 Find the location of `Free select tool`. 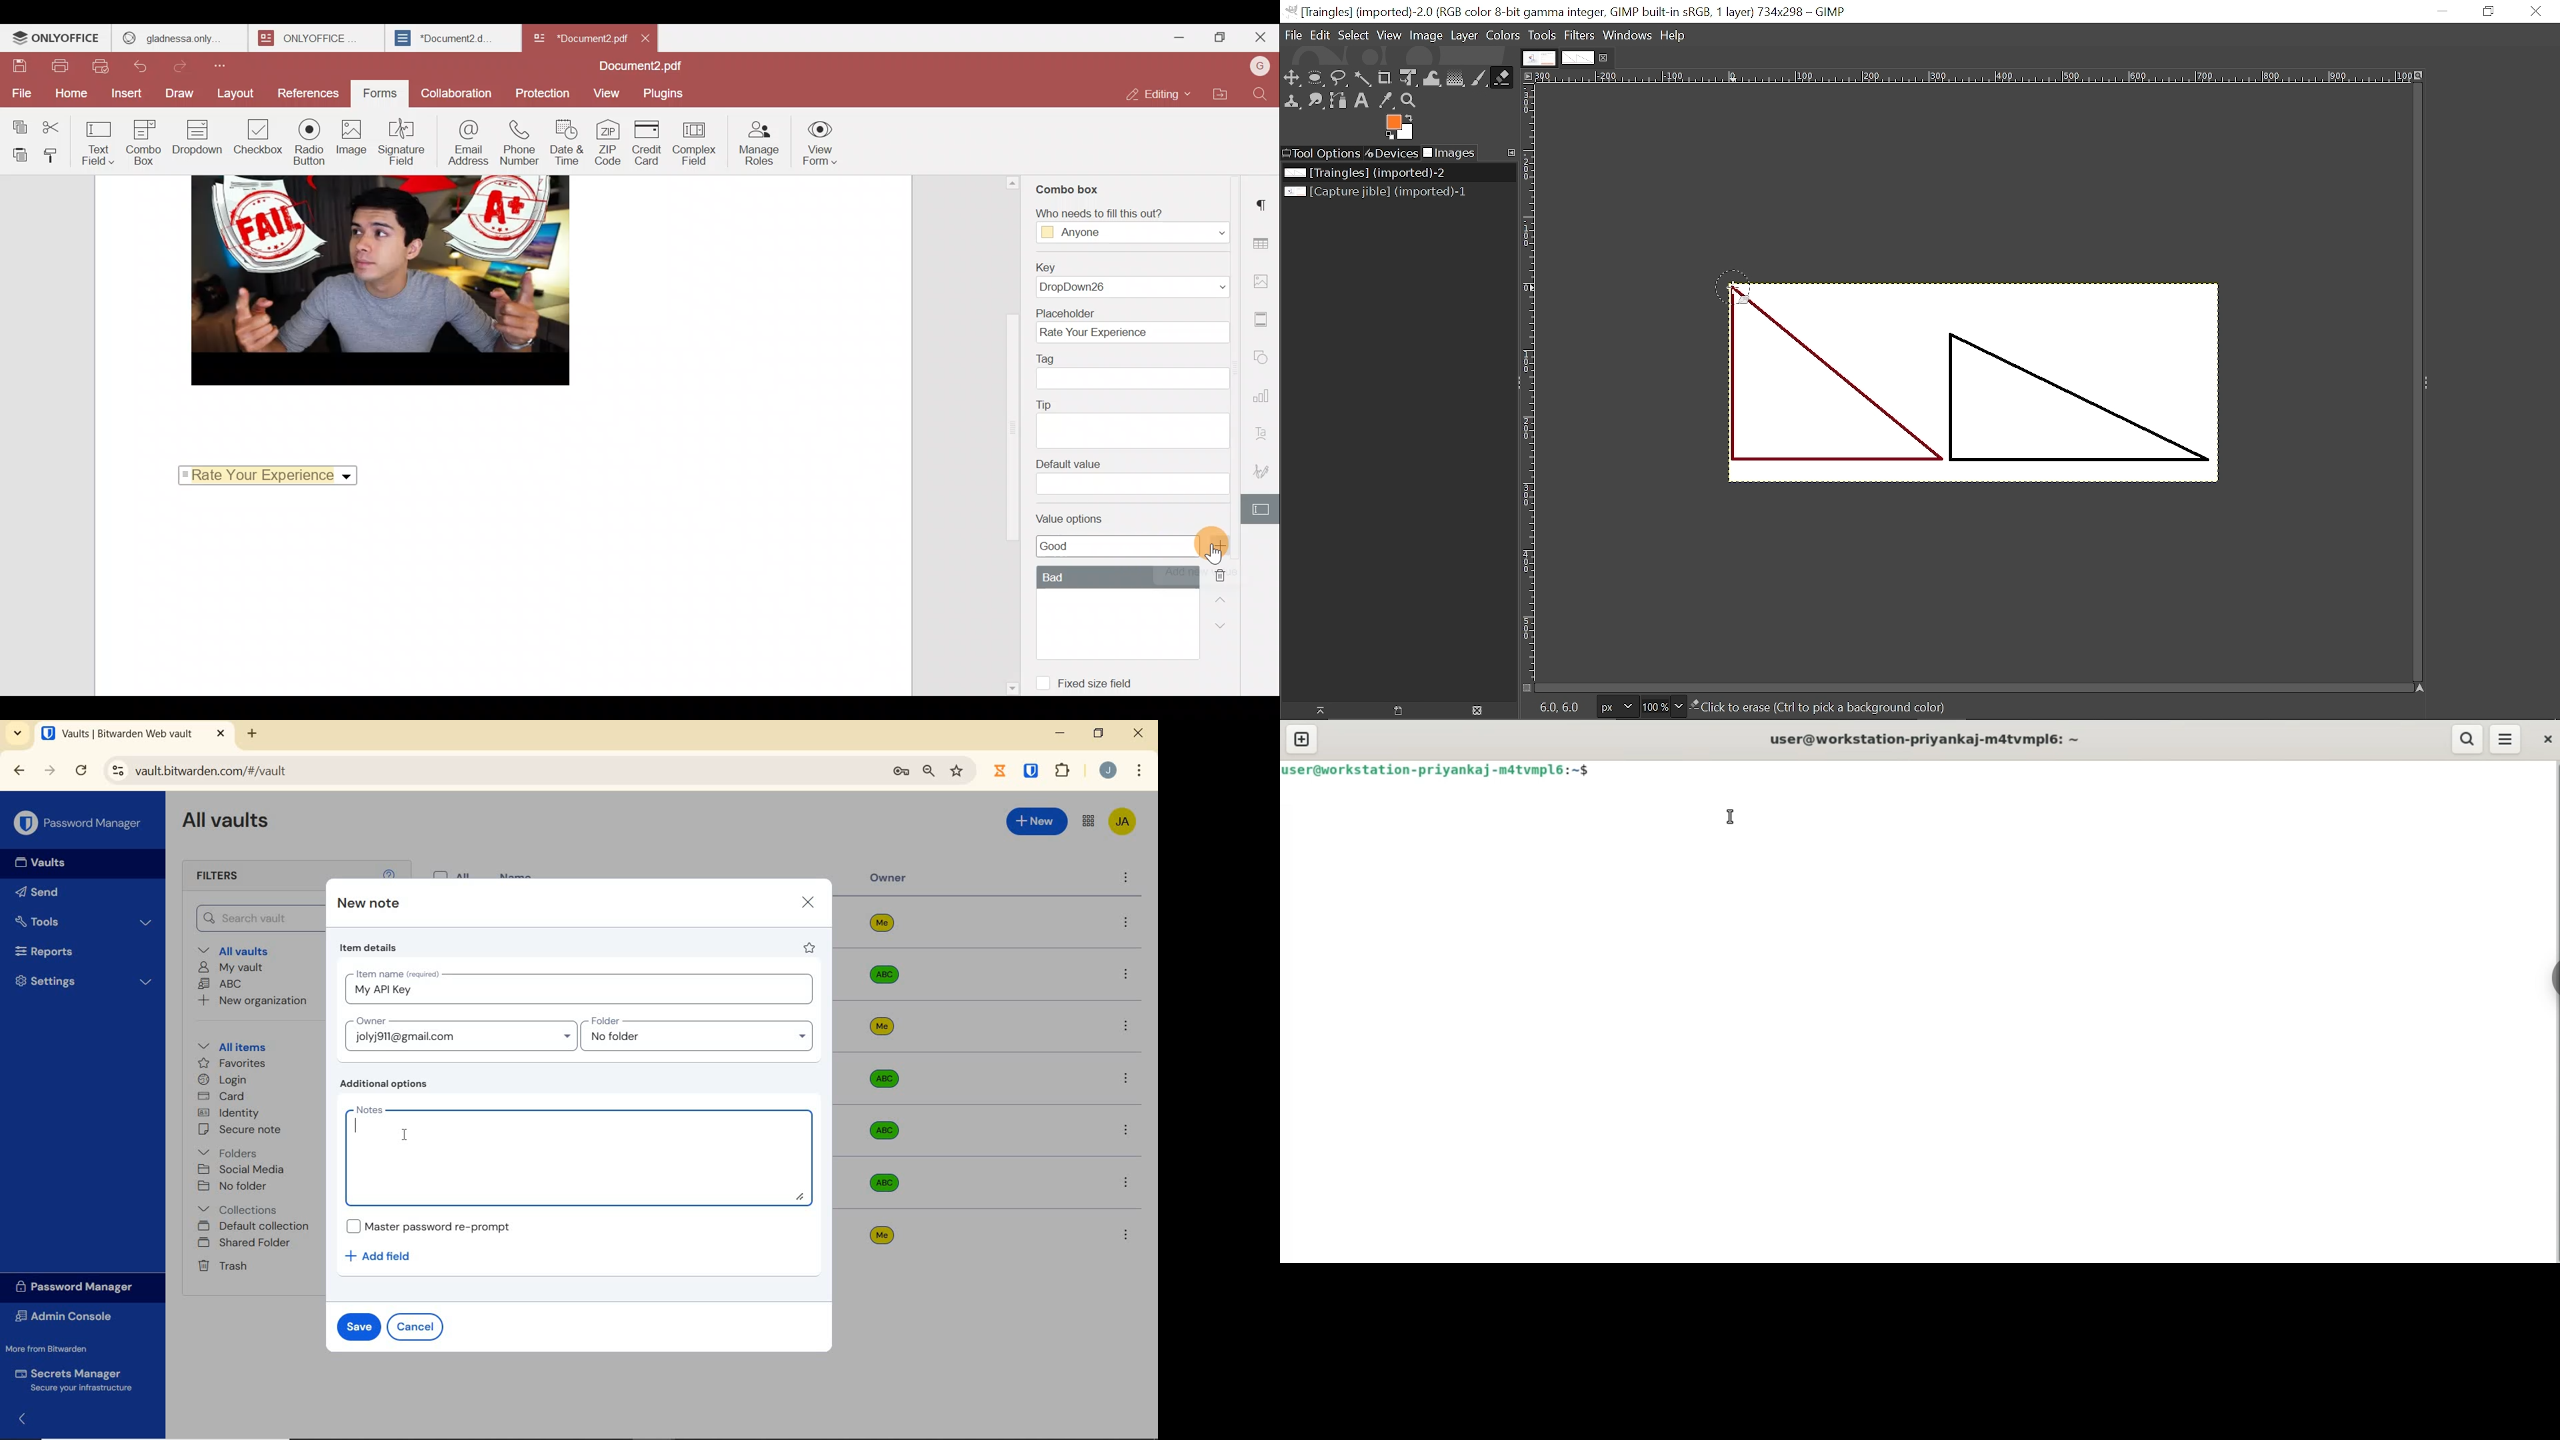

Free select tool is located at coordinates (1338, 79).